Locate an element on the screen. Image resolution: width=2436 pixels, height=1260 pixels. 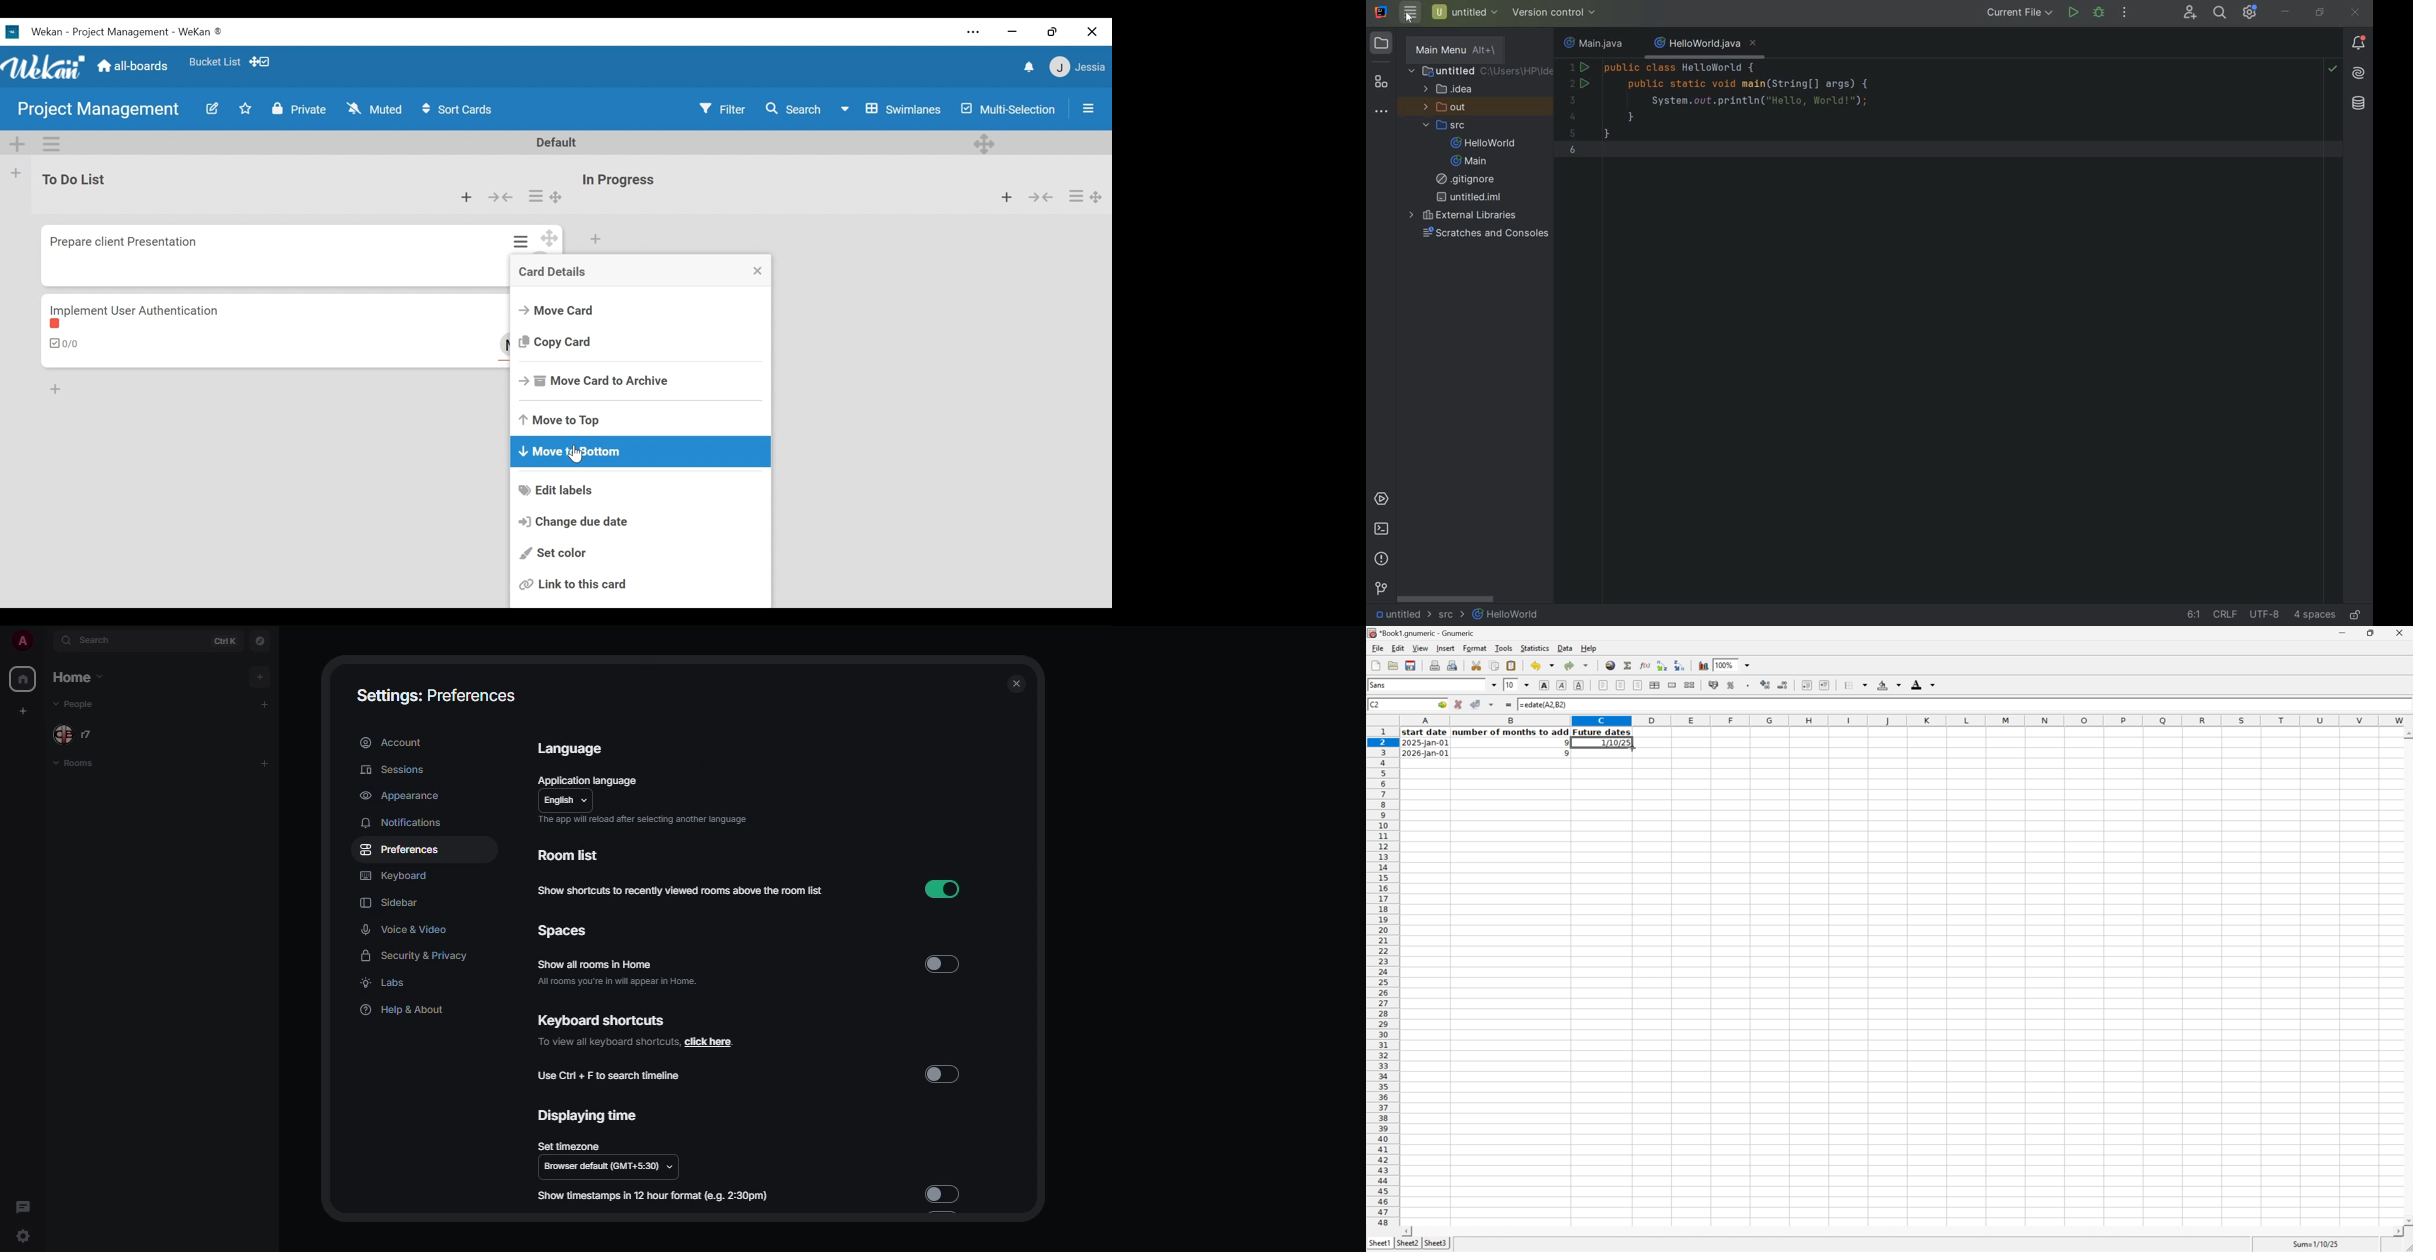
Format is located at coordinates (1475, 649).